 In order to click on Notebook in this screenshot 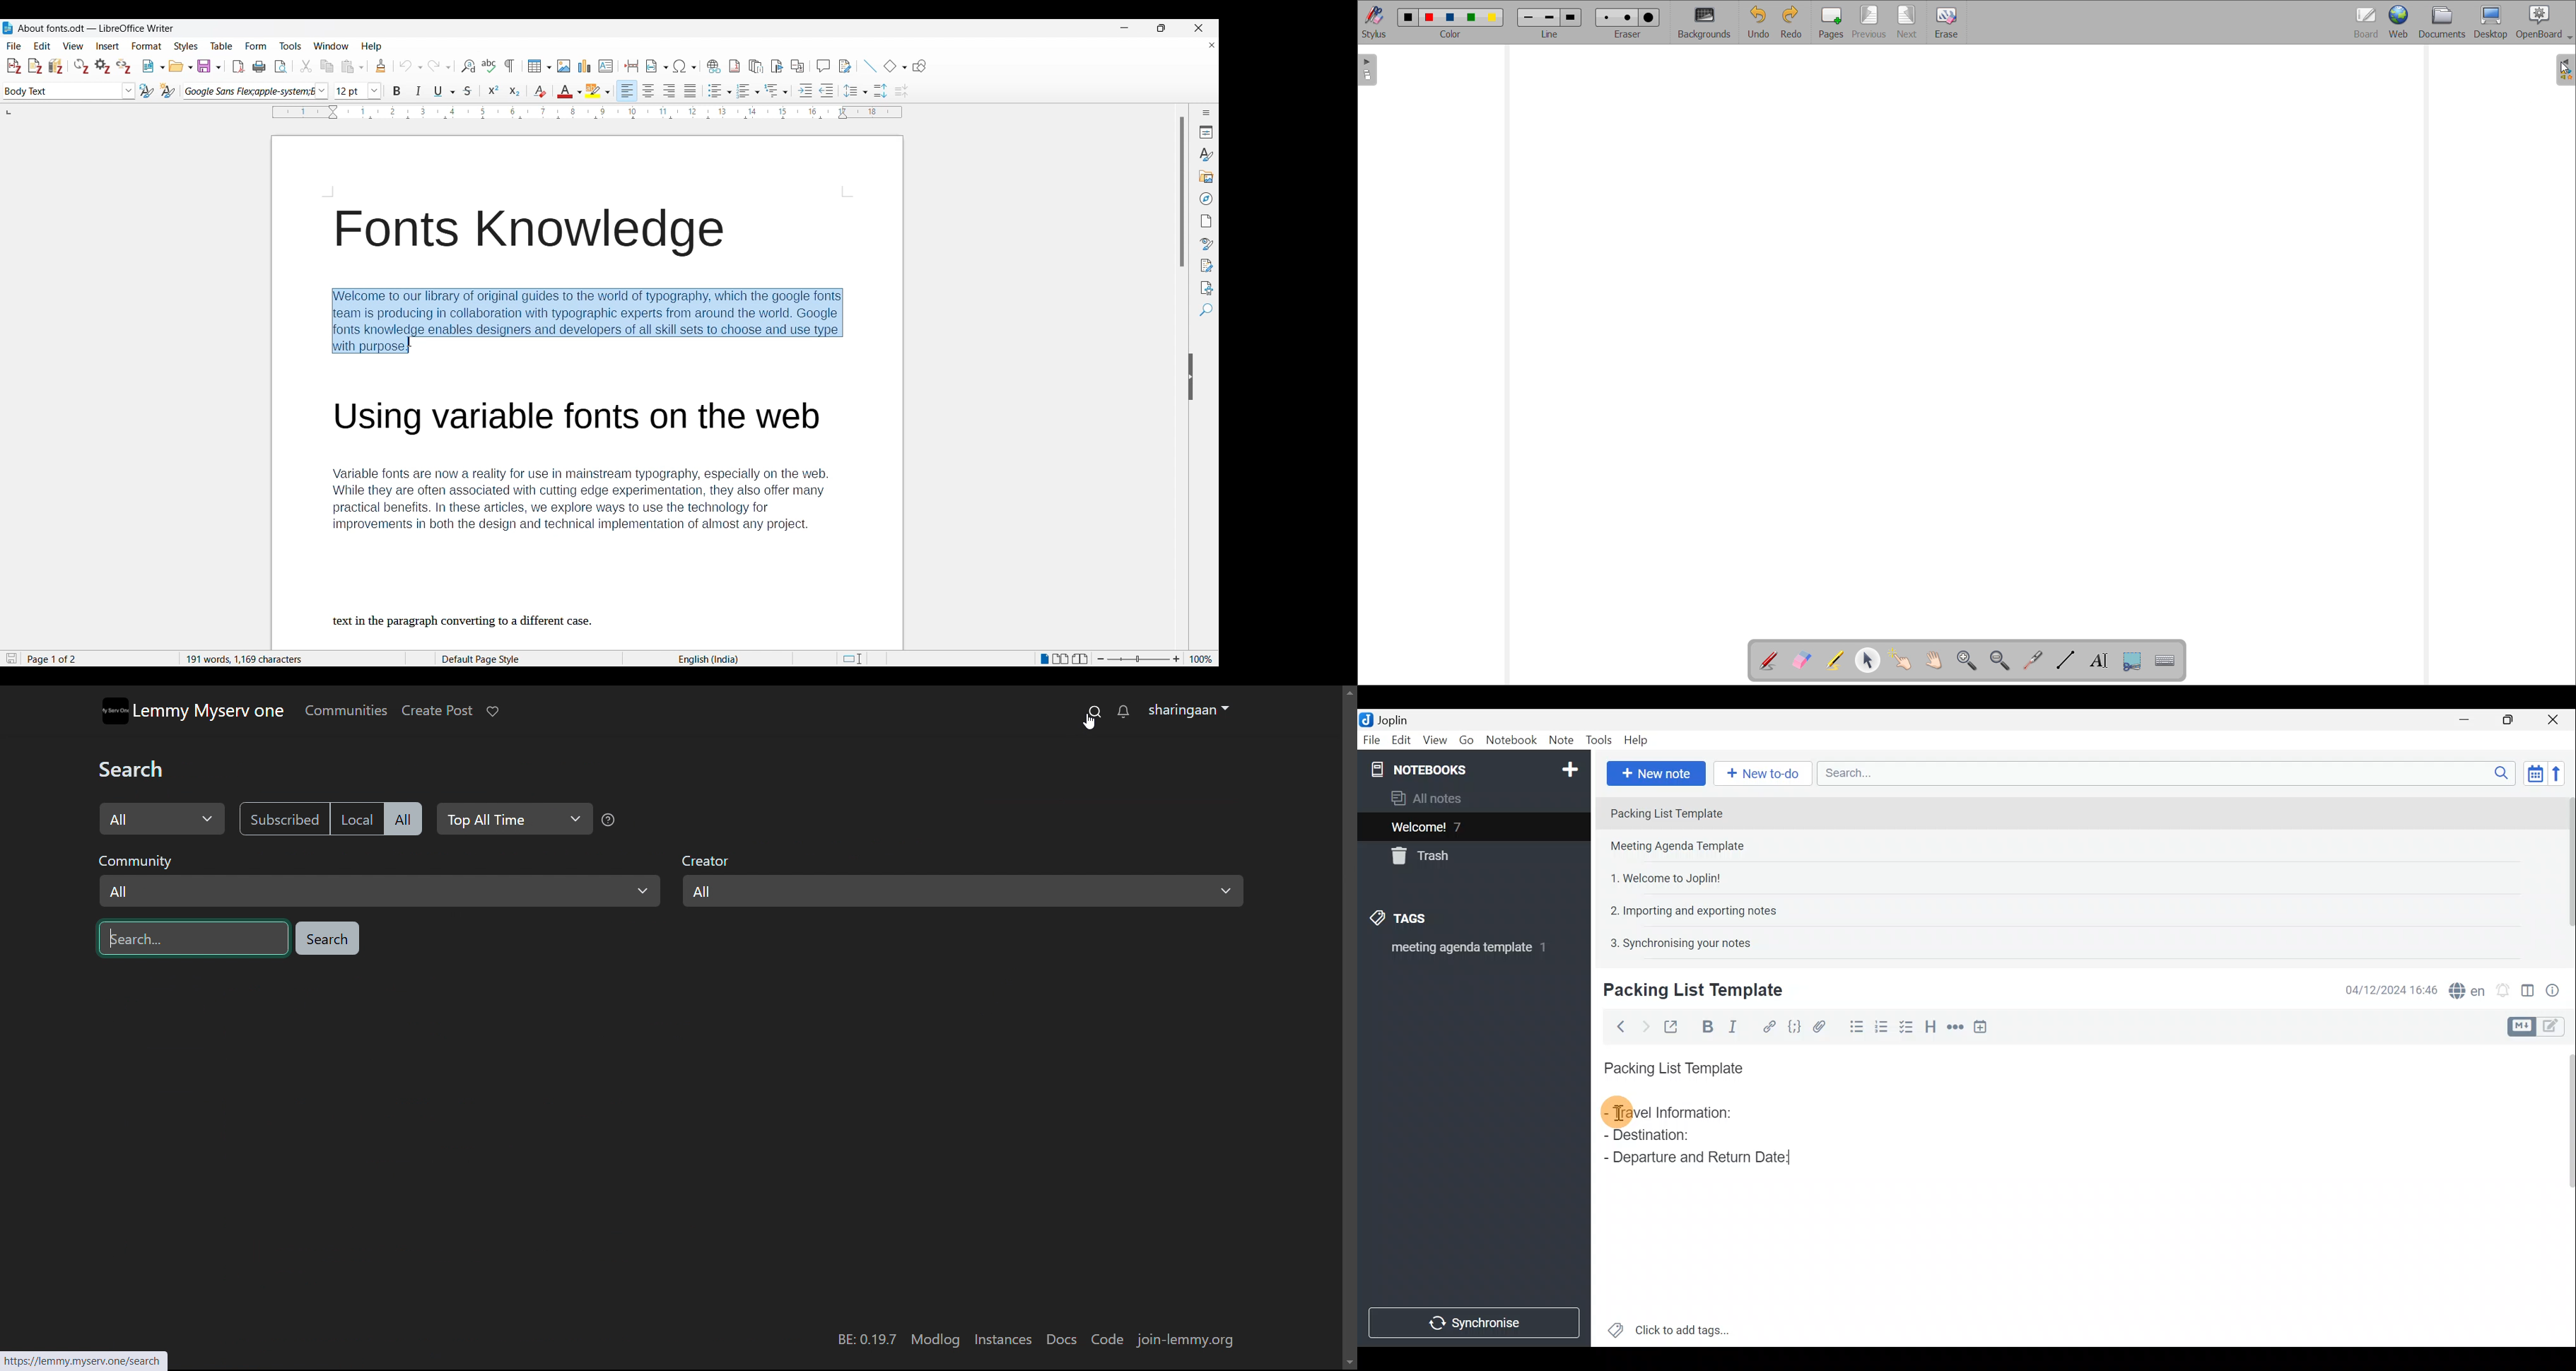, I will do `click(1511, 742)`.